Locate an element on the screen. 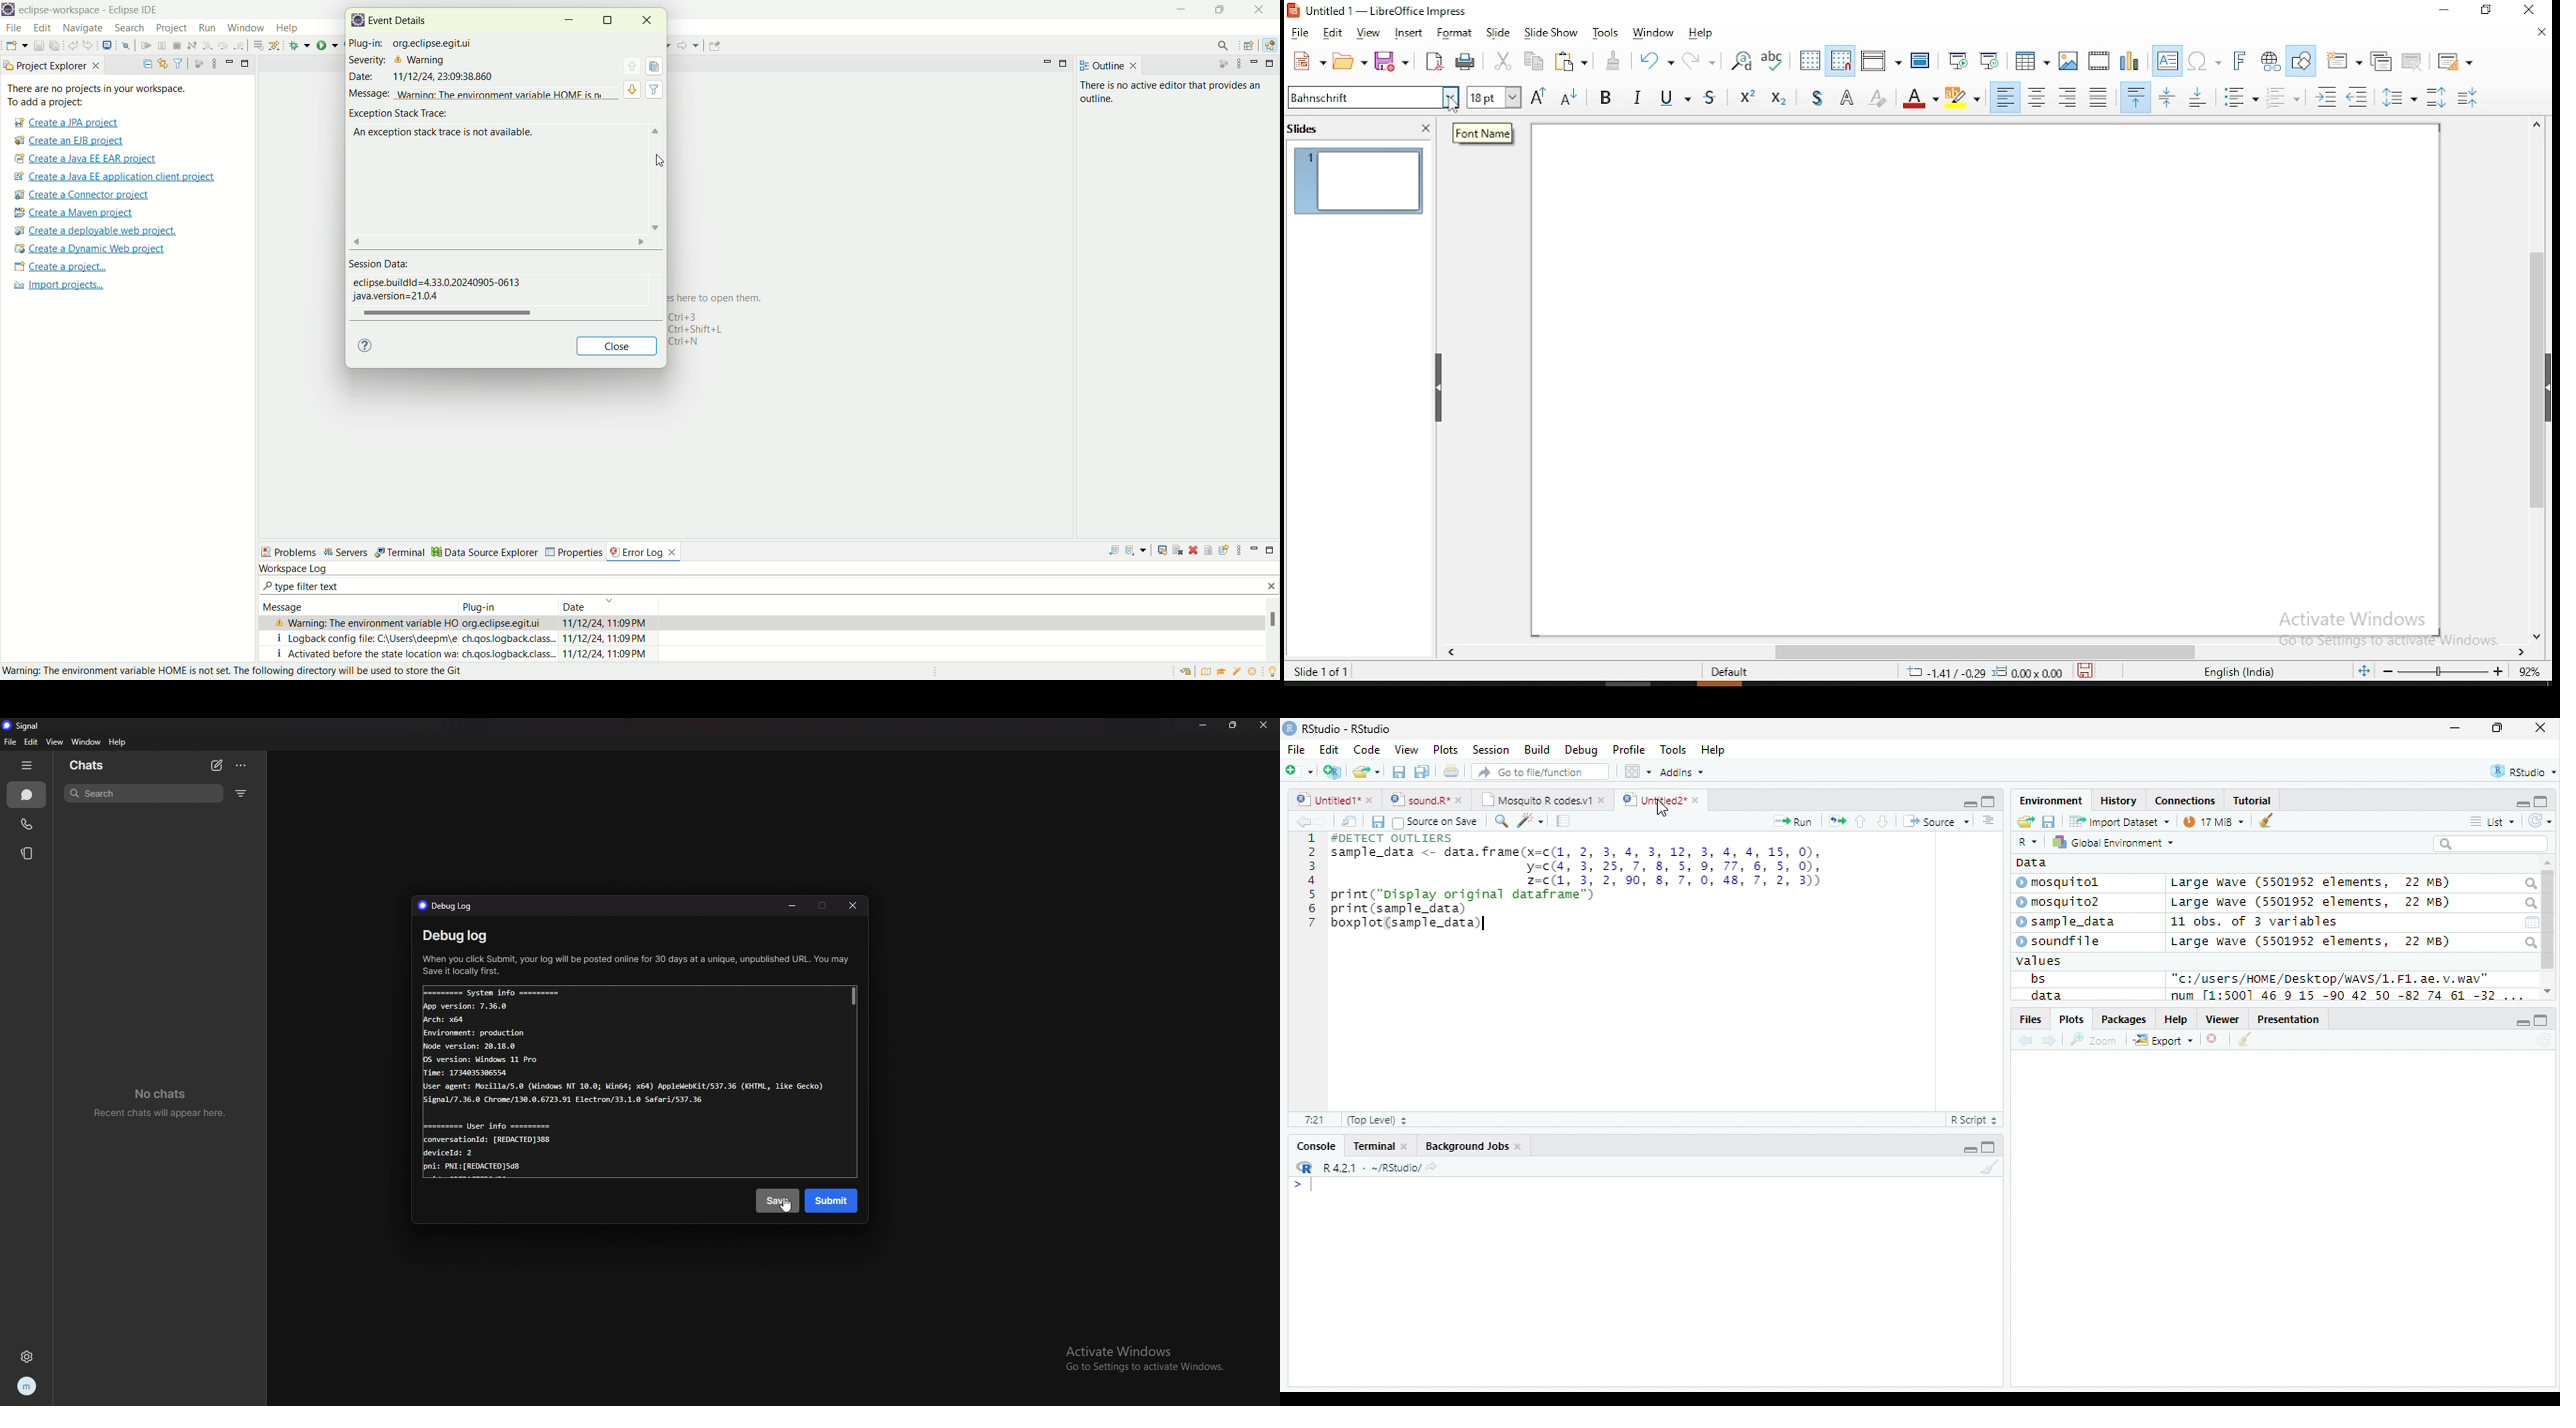 The height and width of the screenshot is (1428, 2576). increase indent is located at coordinates (2328, 96).